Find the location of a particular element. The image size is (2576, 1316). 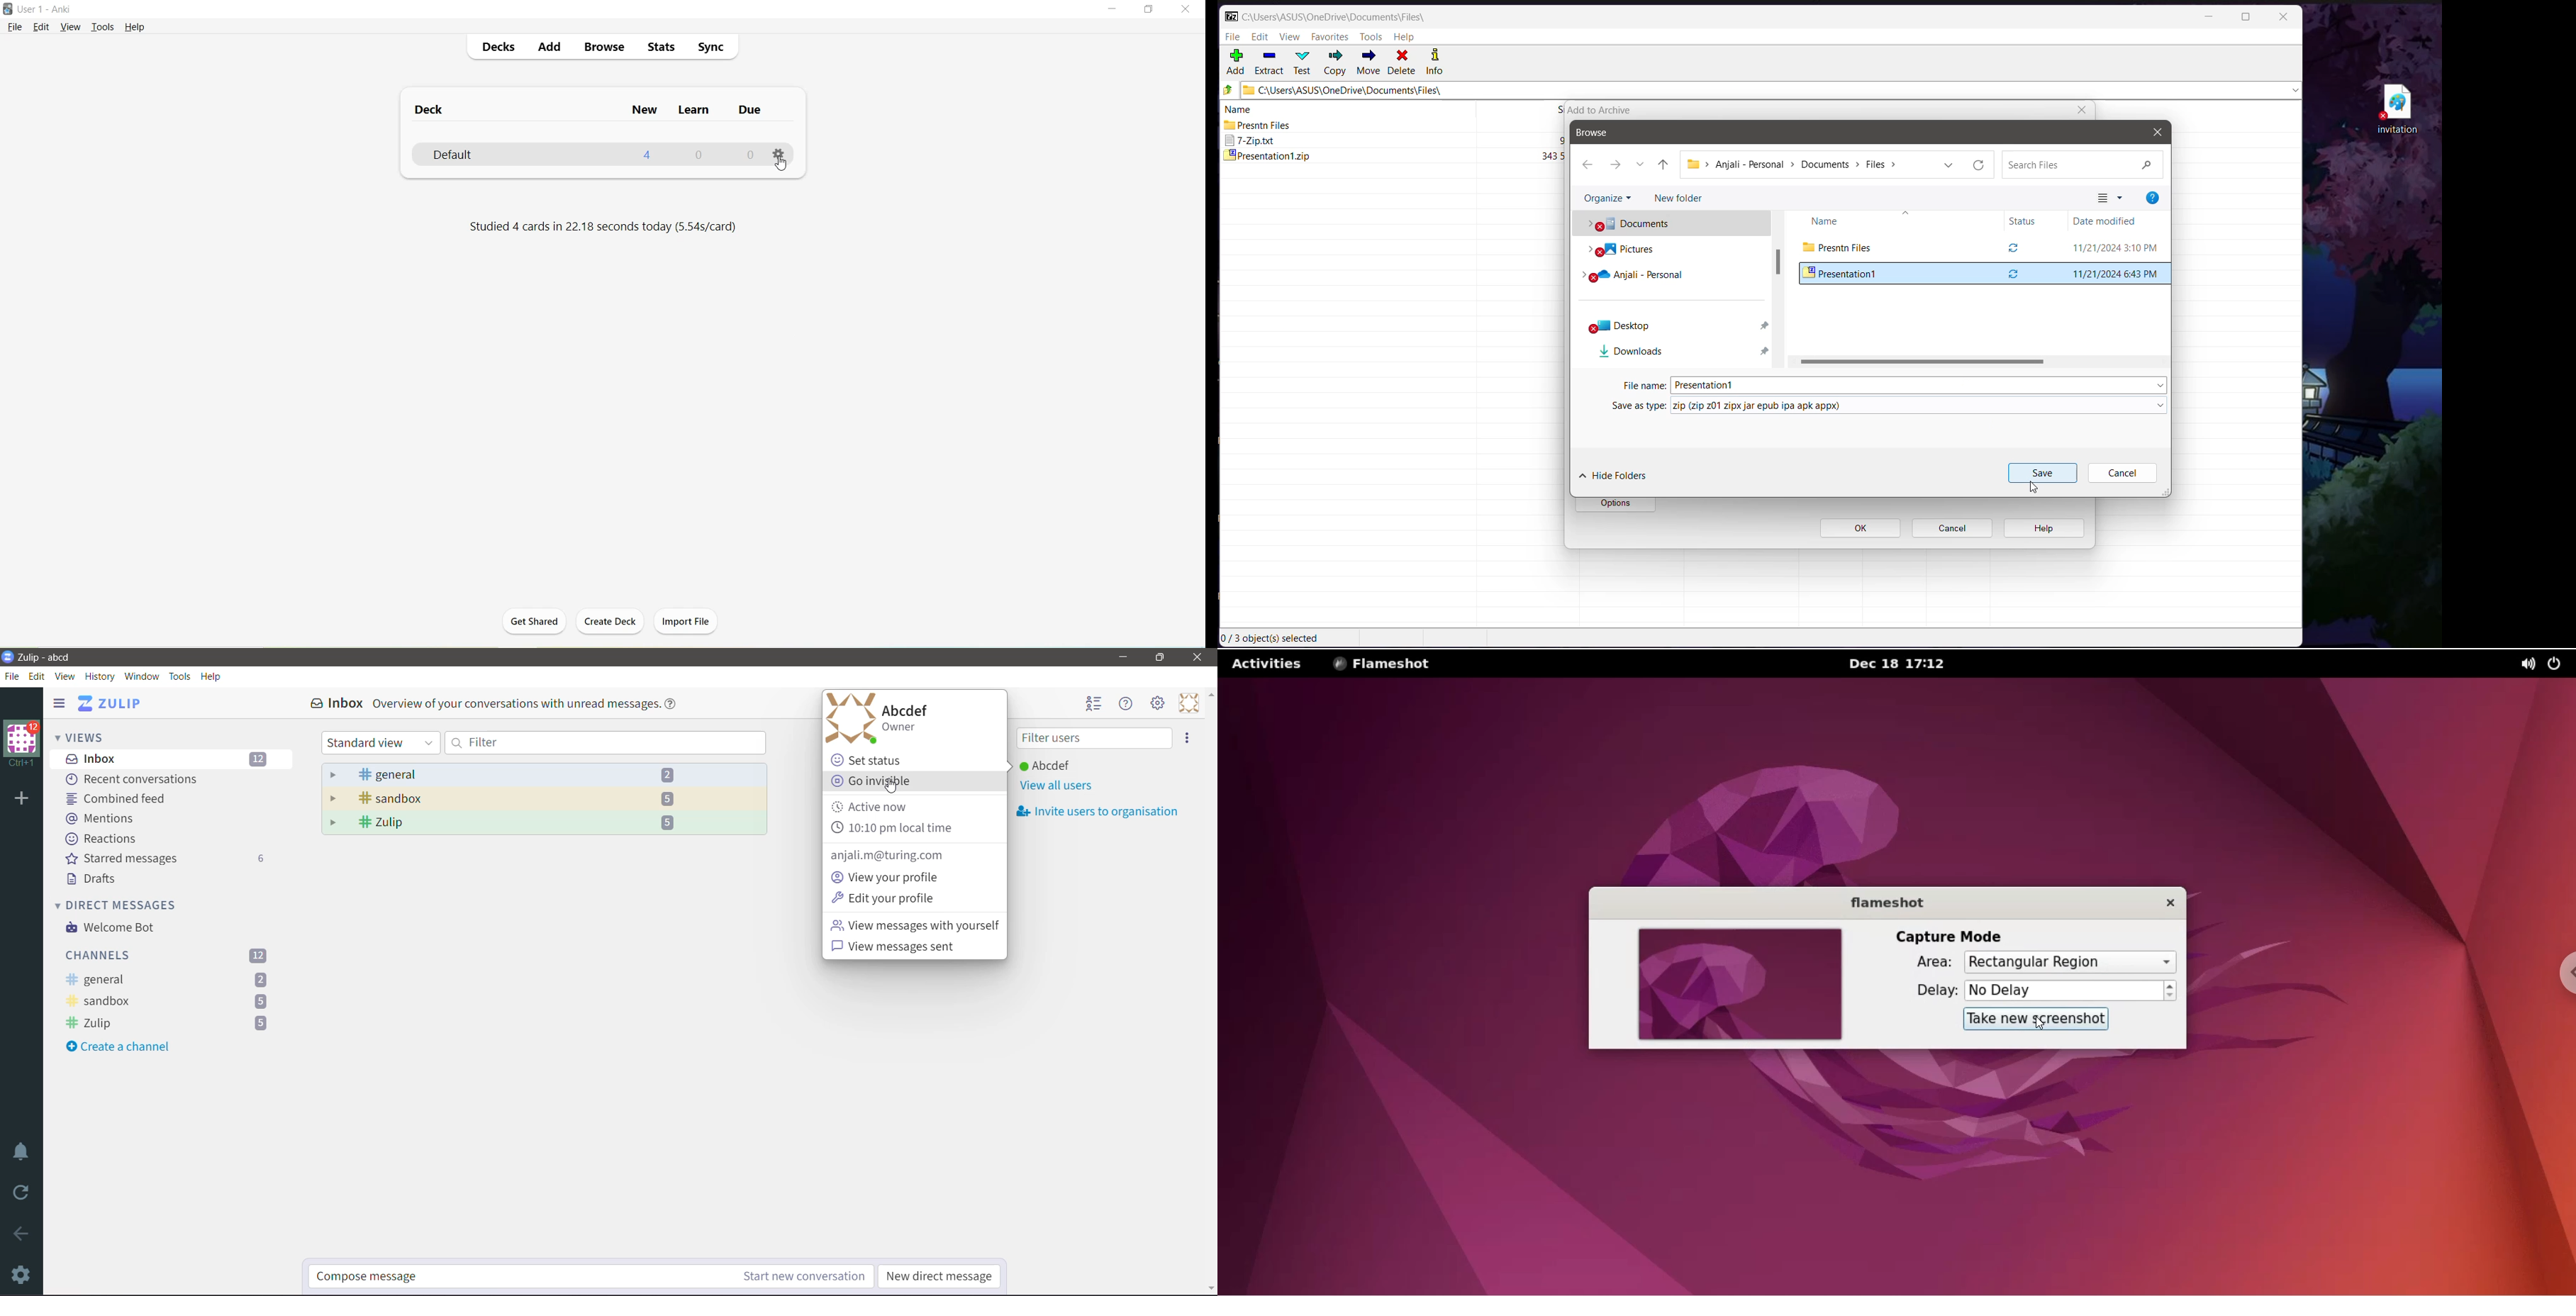

View is located at coordinates (70, 27).